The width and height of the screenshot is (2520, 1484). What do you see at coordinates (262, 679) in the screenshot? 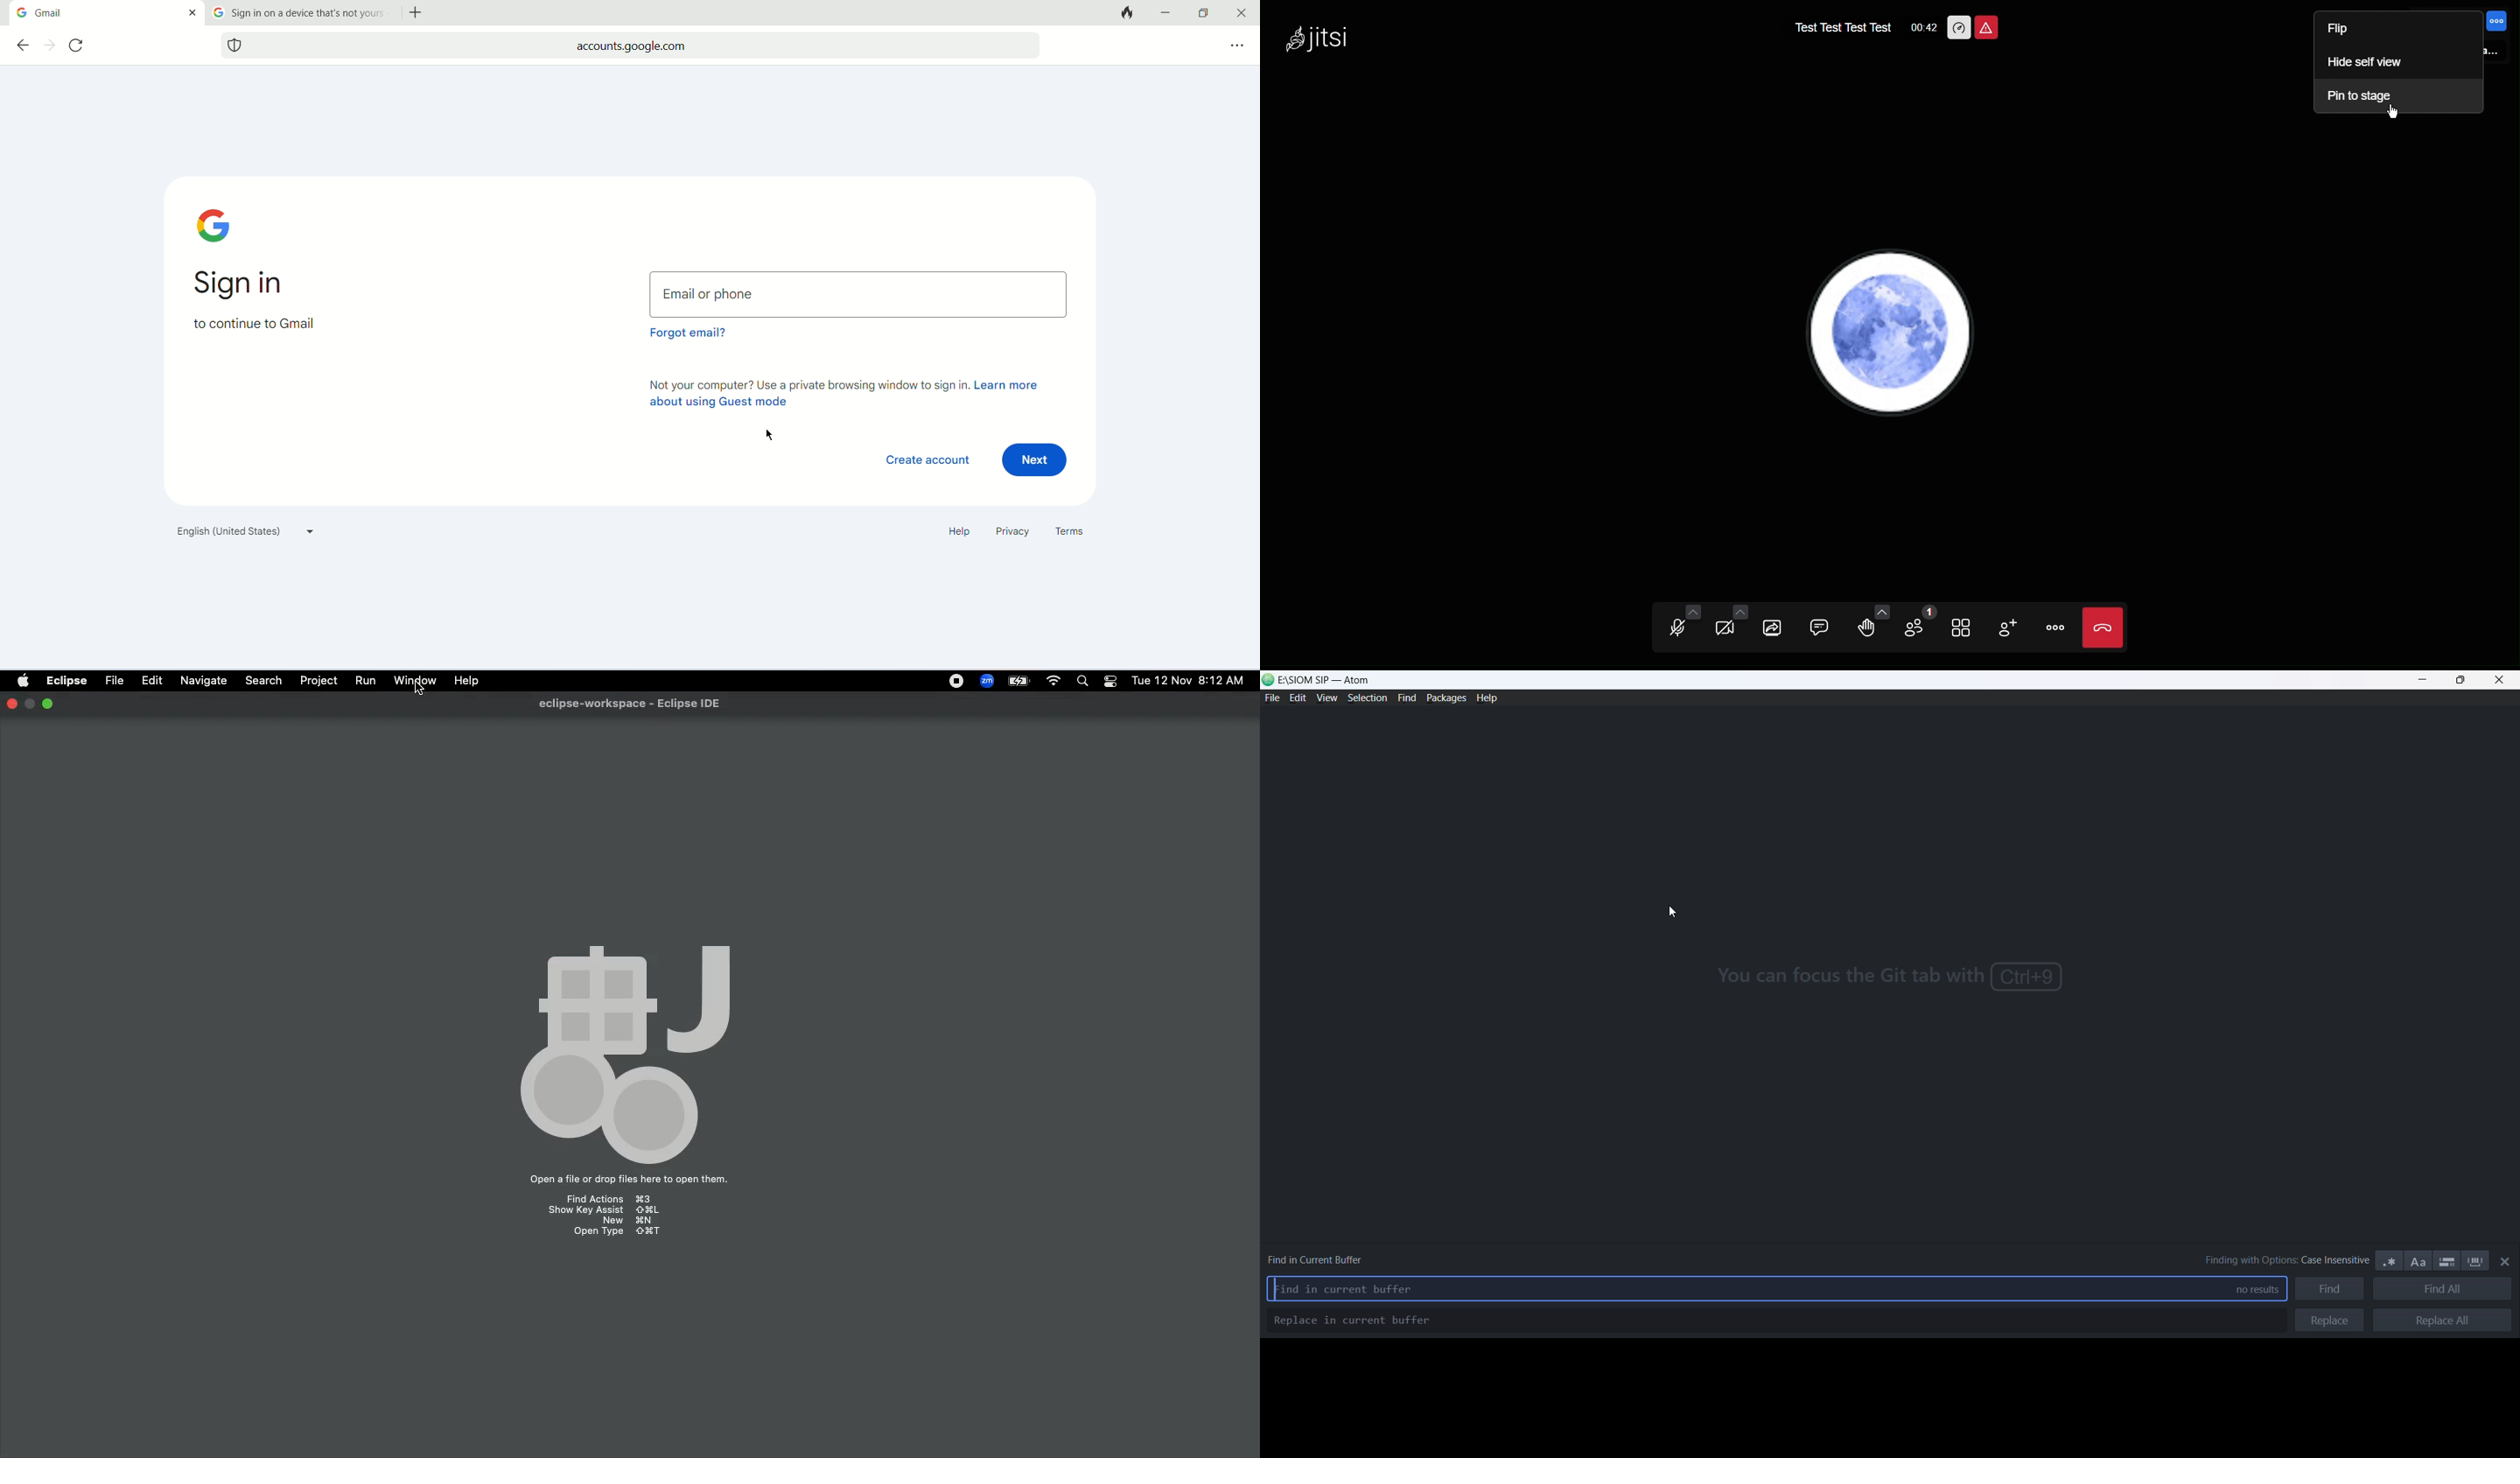
I see `Search` at bounding box center [262, 679].